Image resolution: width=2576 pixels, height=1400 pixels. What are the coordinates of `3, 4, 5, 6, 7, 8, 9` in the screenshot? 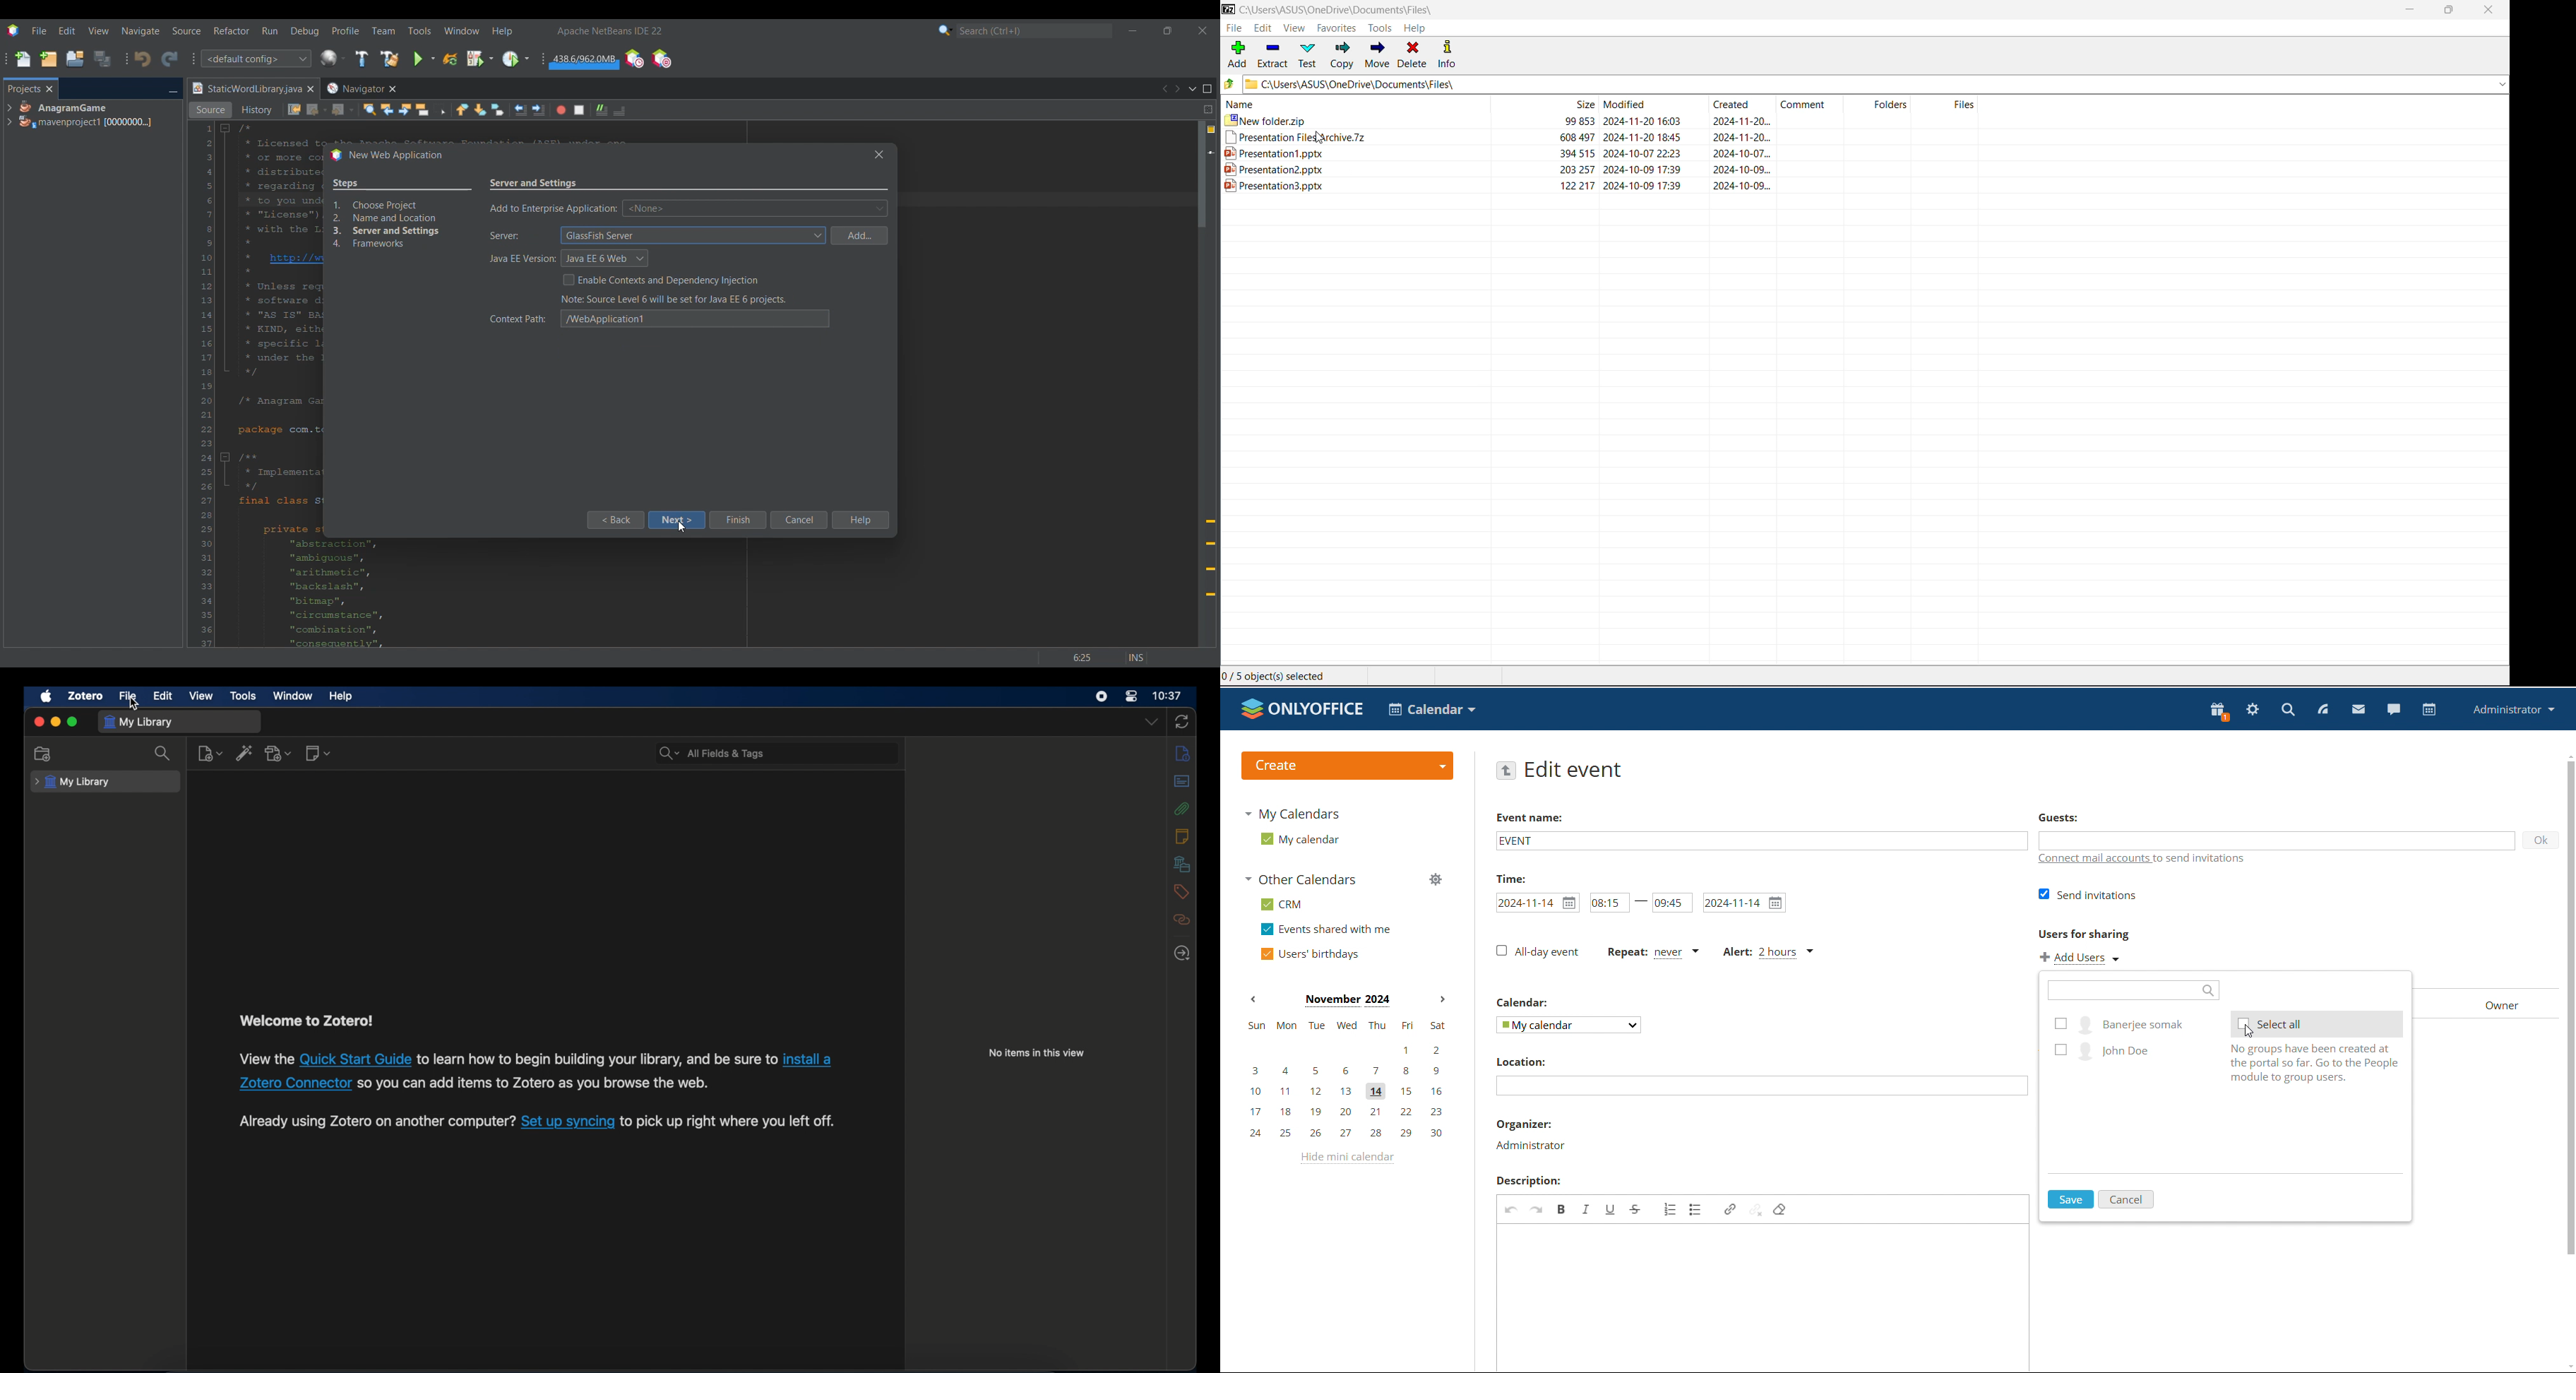 It's located at (1344, 1072).